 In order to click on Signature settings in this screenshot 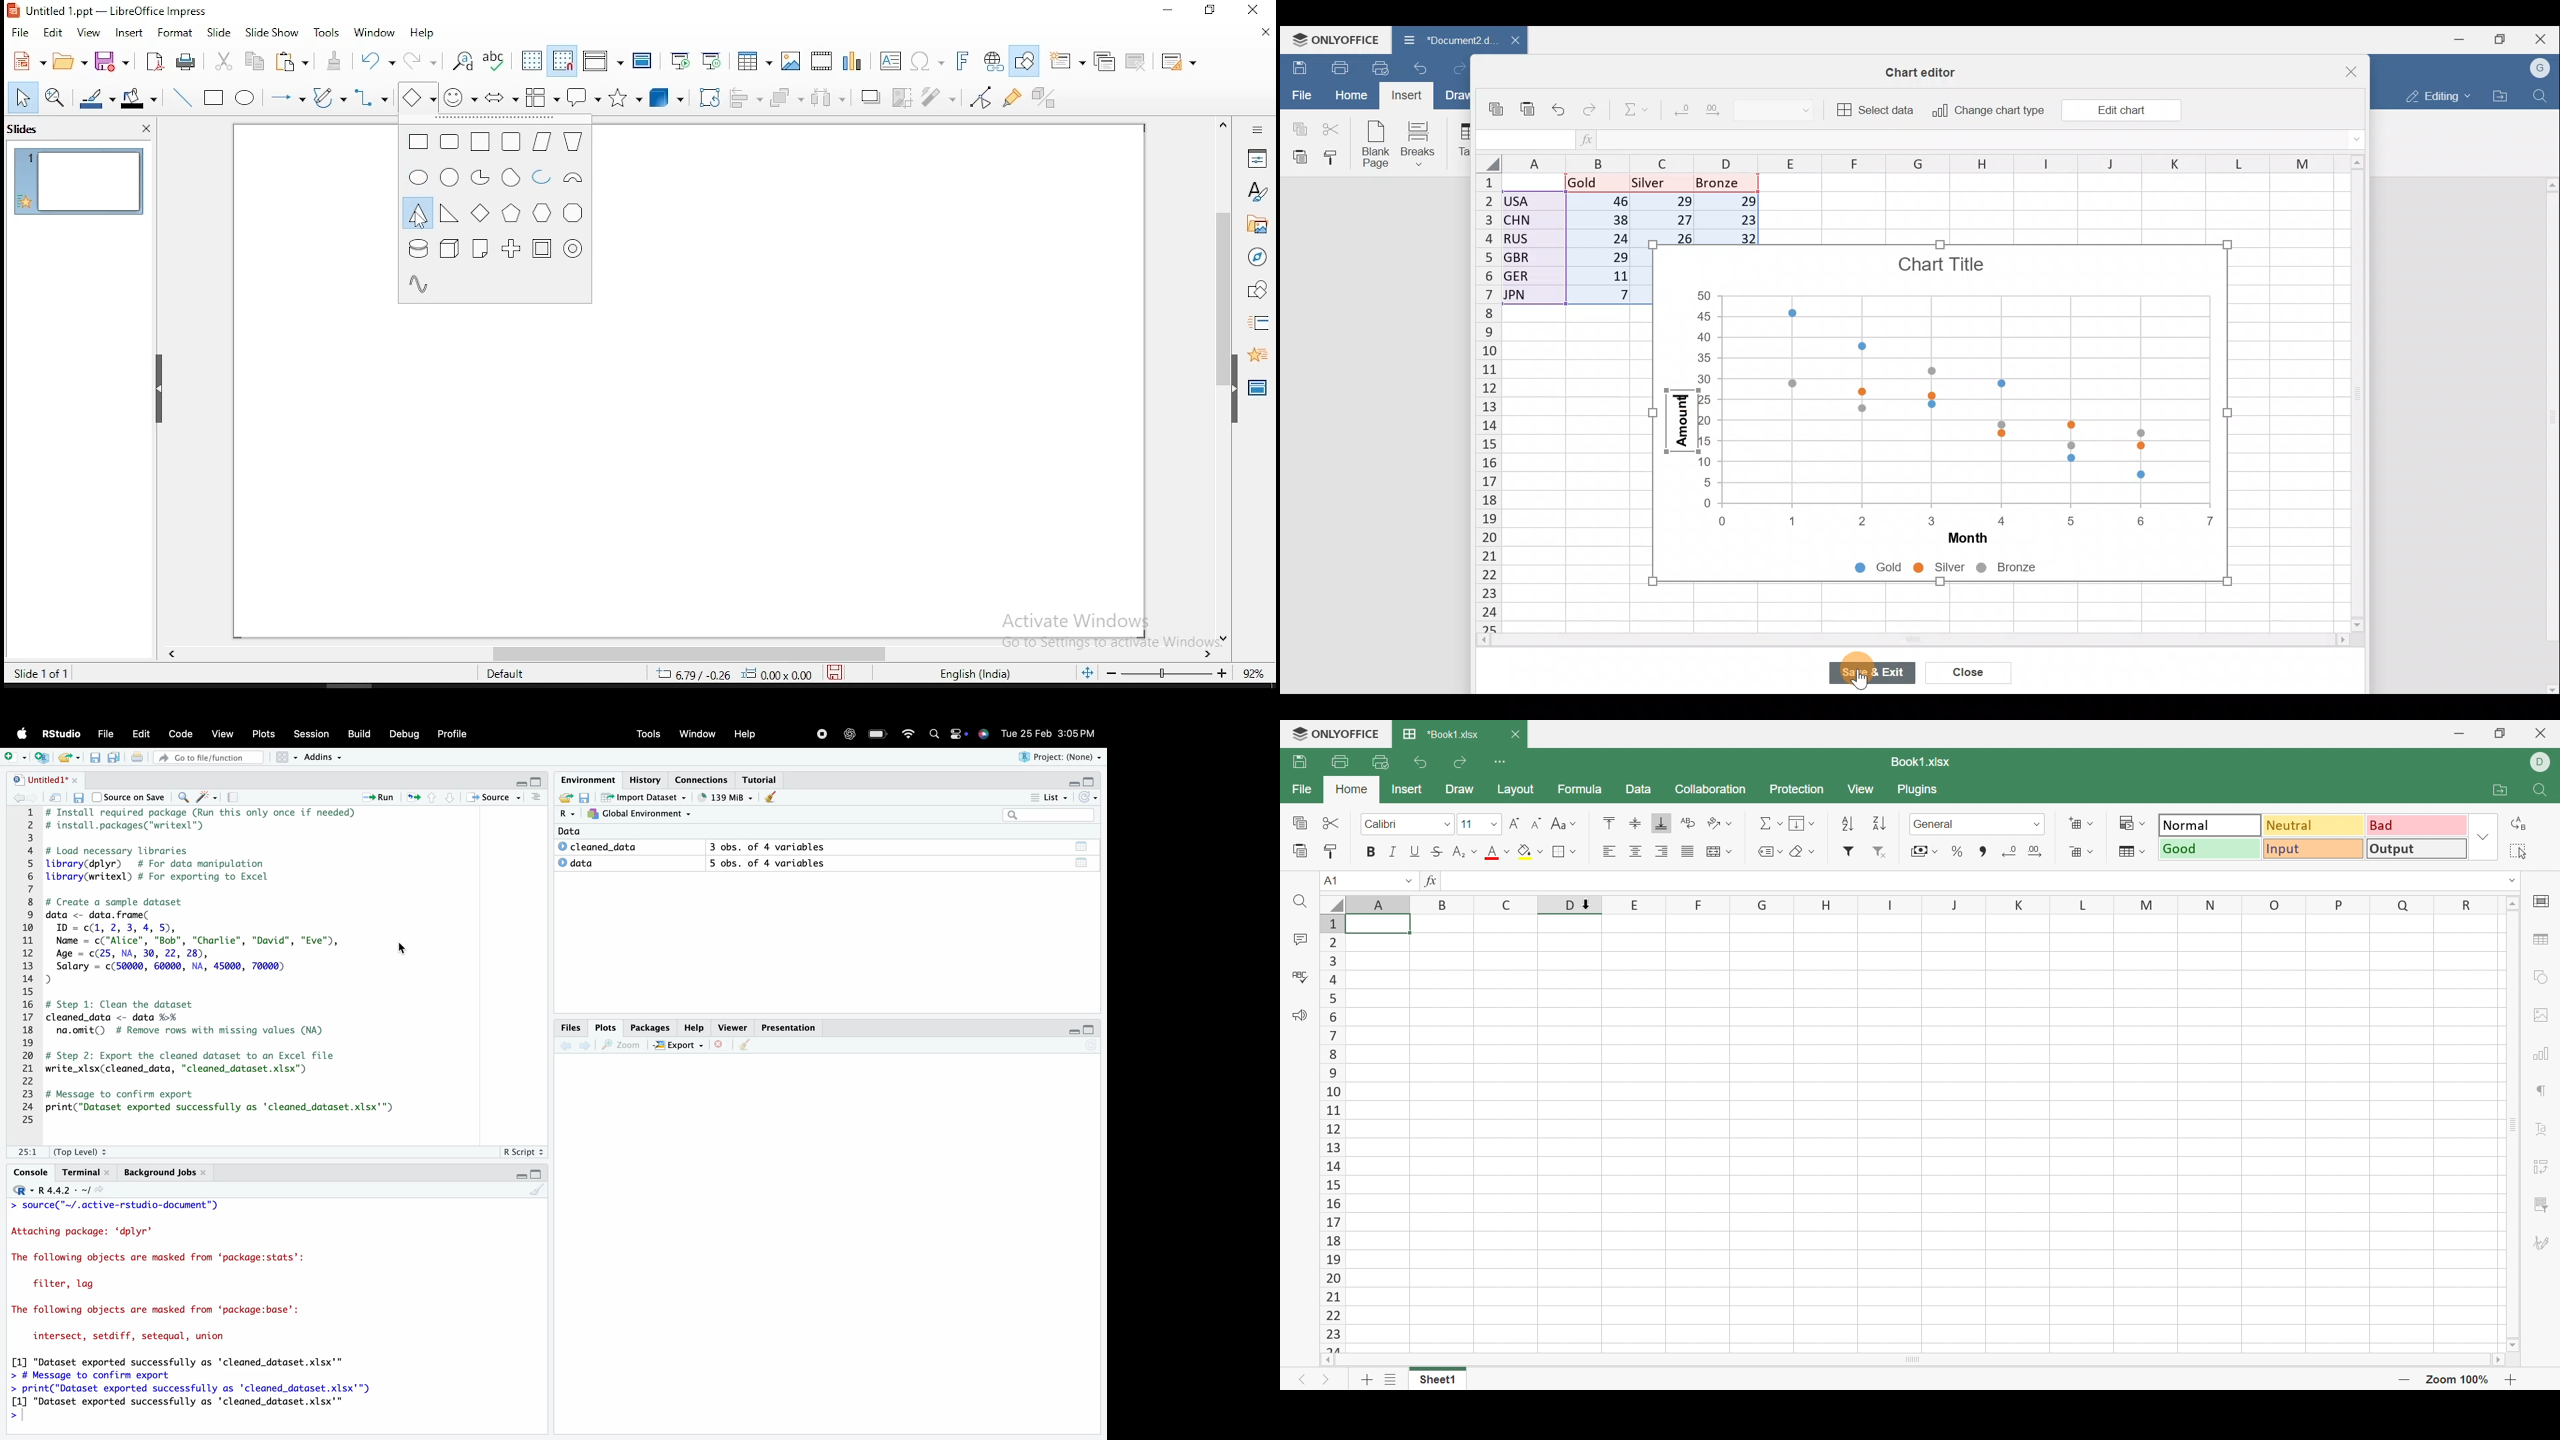, I will do `click(2543, 1242)`.